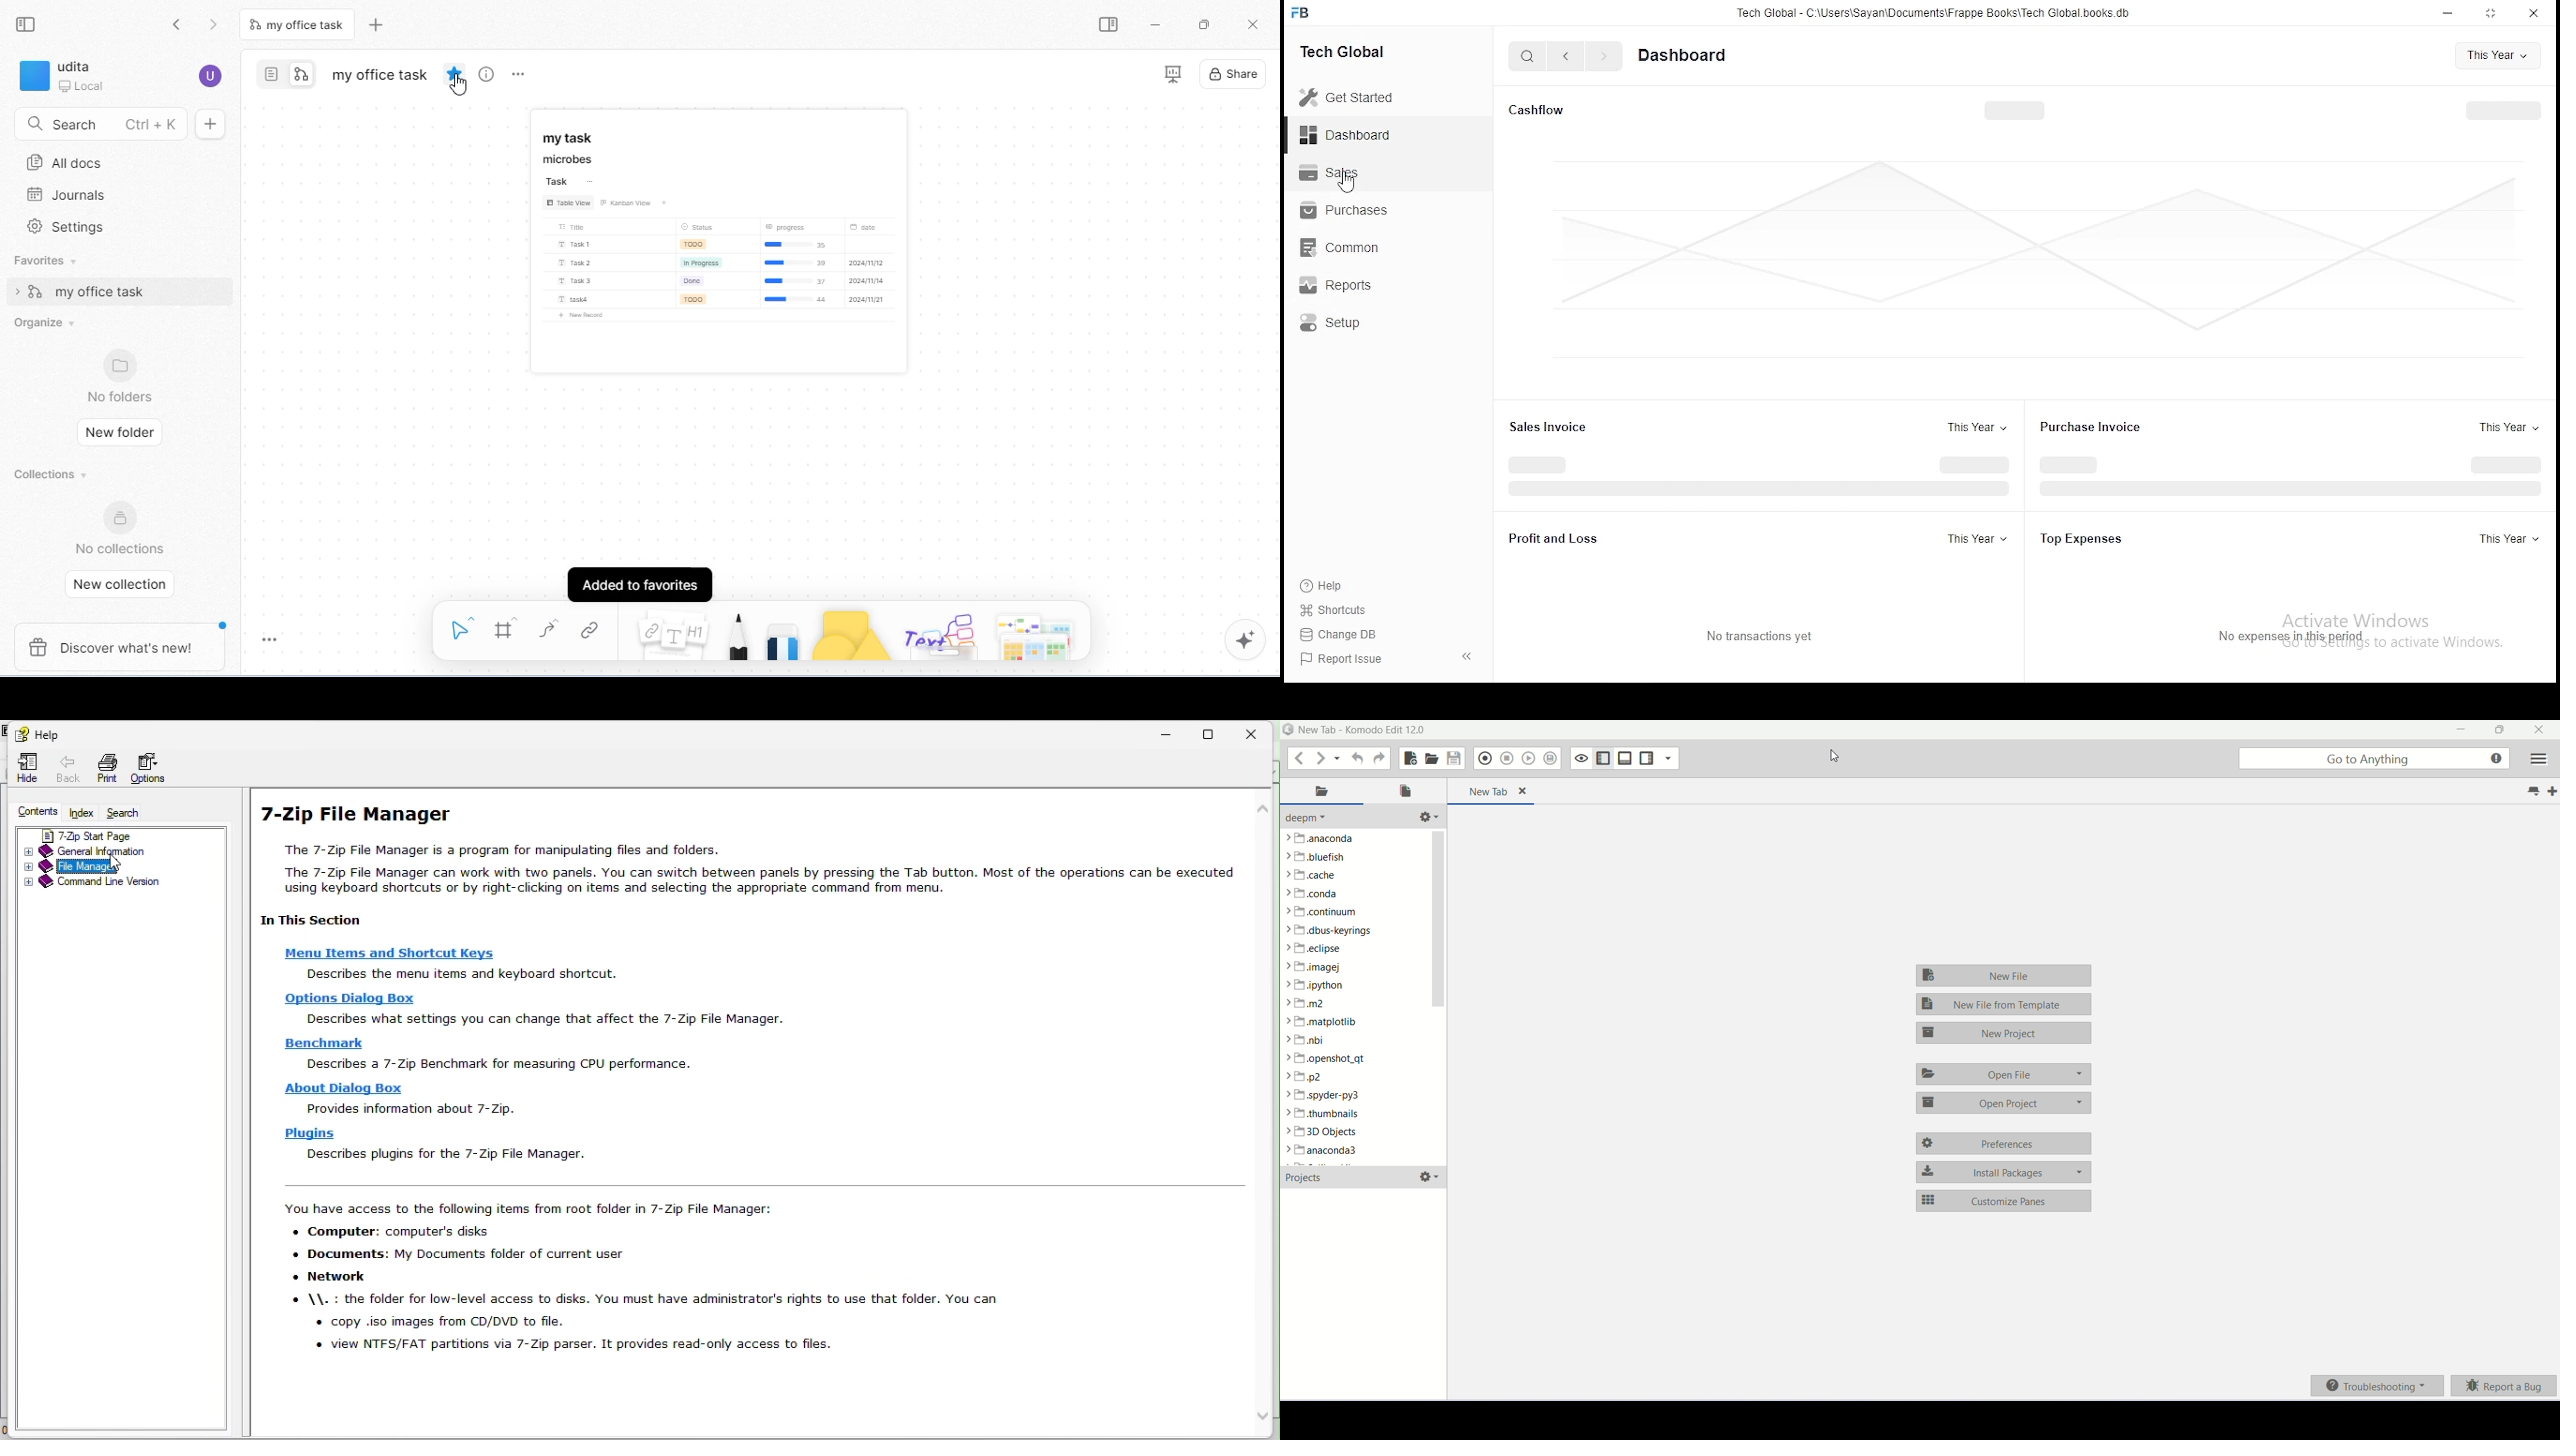 This screenshot has height=1456, width=2576. What do you see at coordinates (2531, 14) in the screenshot?
I see `close window` at bounding box center [2531, 14].